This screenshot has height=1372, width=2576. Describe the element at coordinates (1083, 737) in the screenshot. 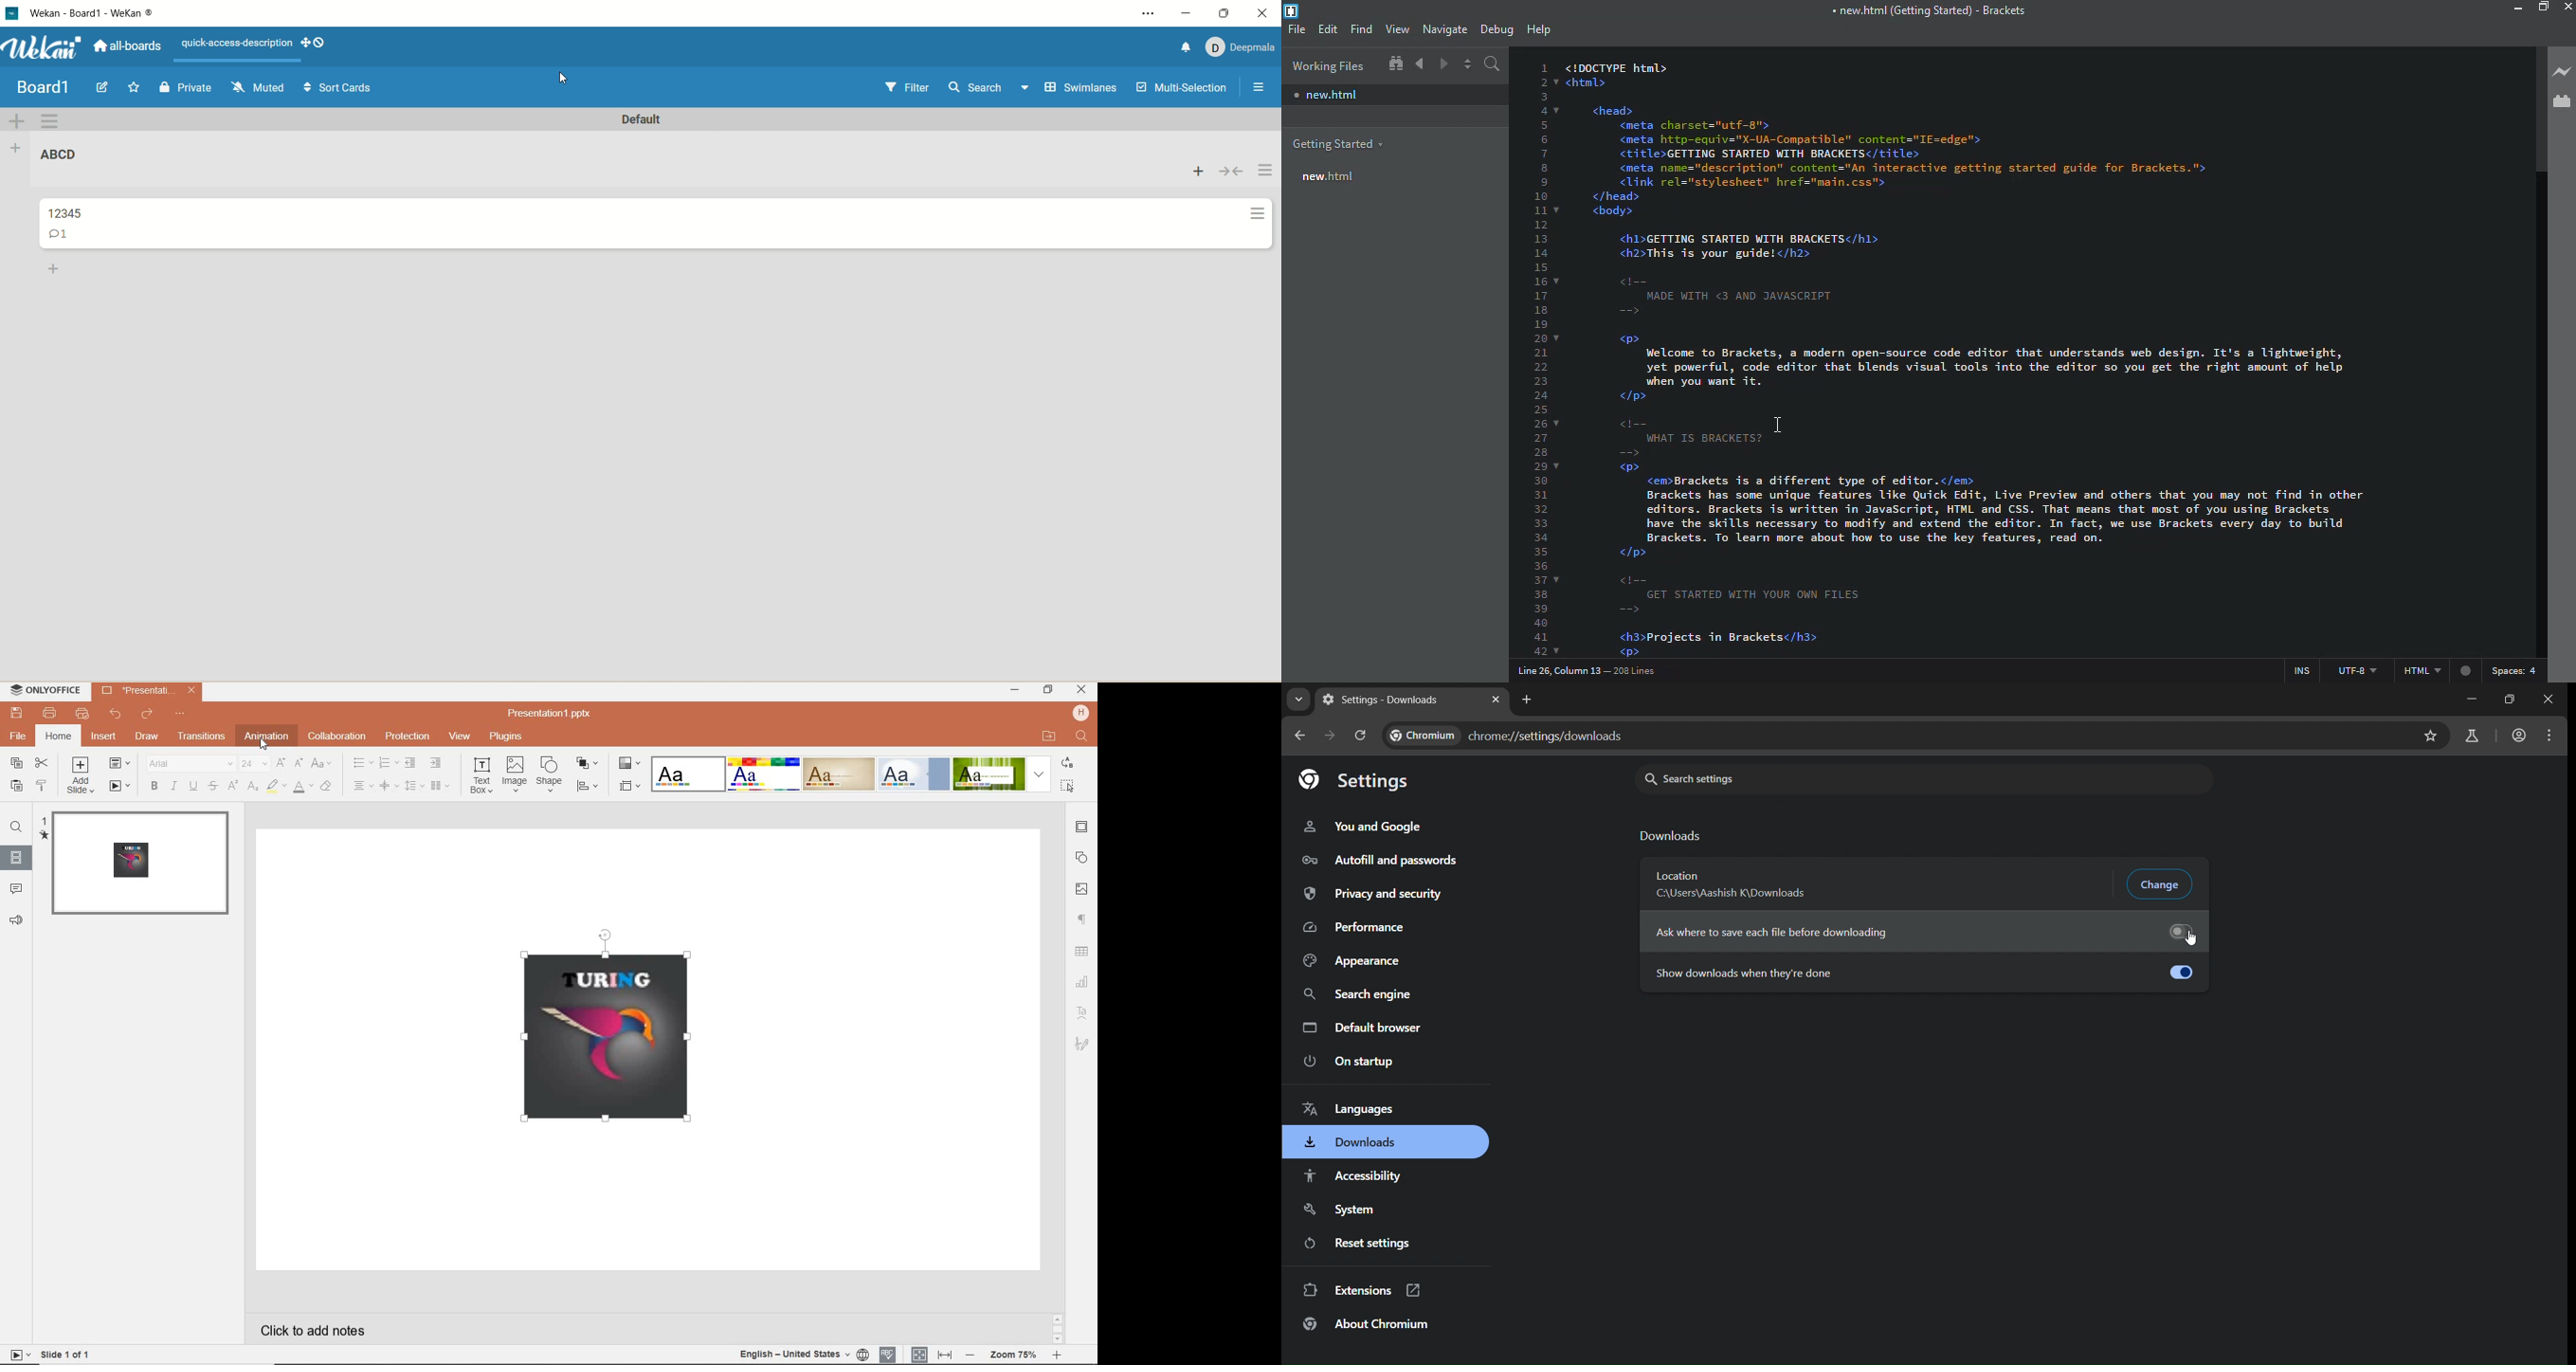

I see `find` at that location.